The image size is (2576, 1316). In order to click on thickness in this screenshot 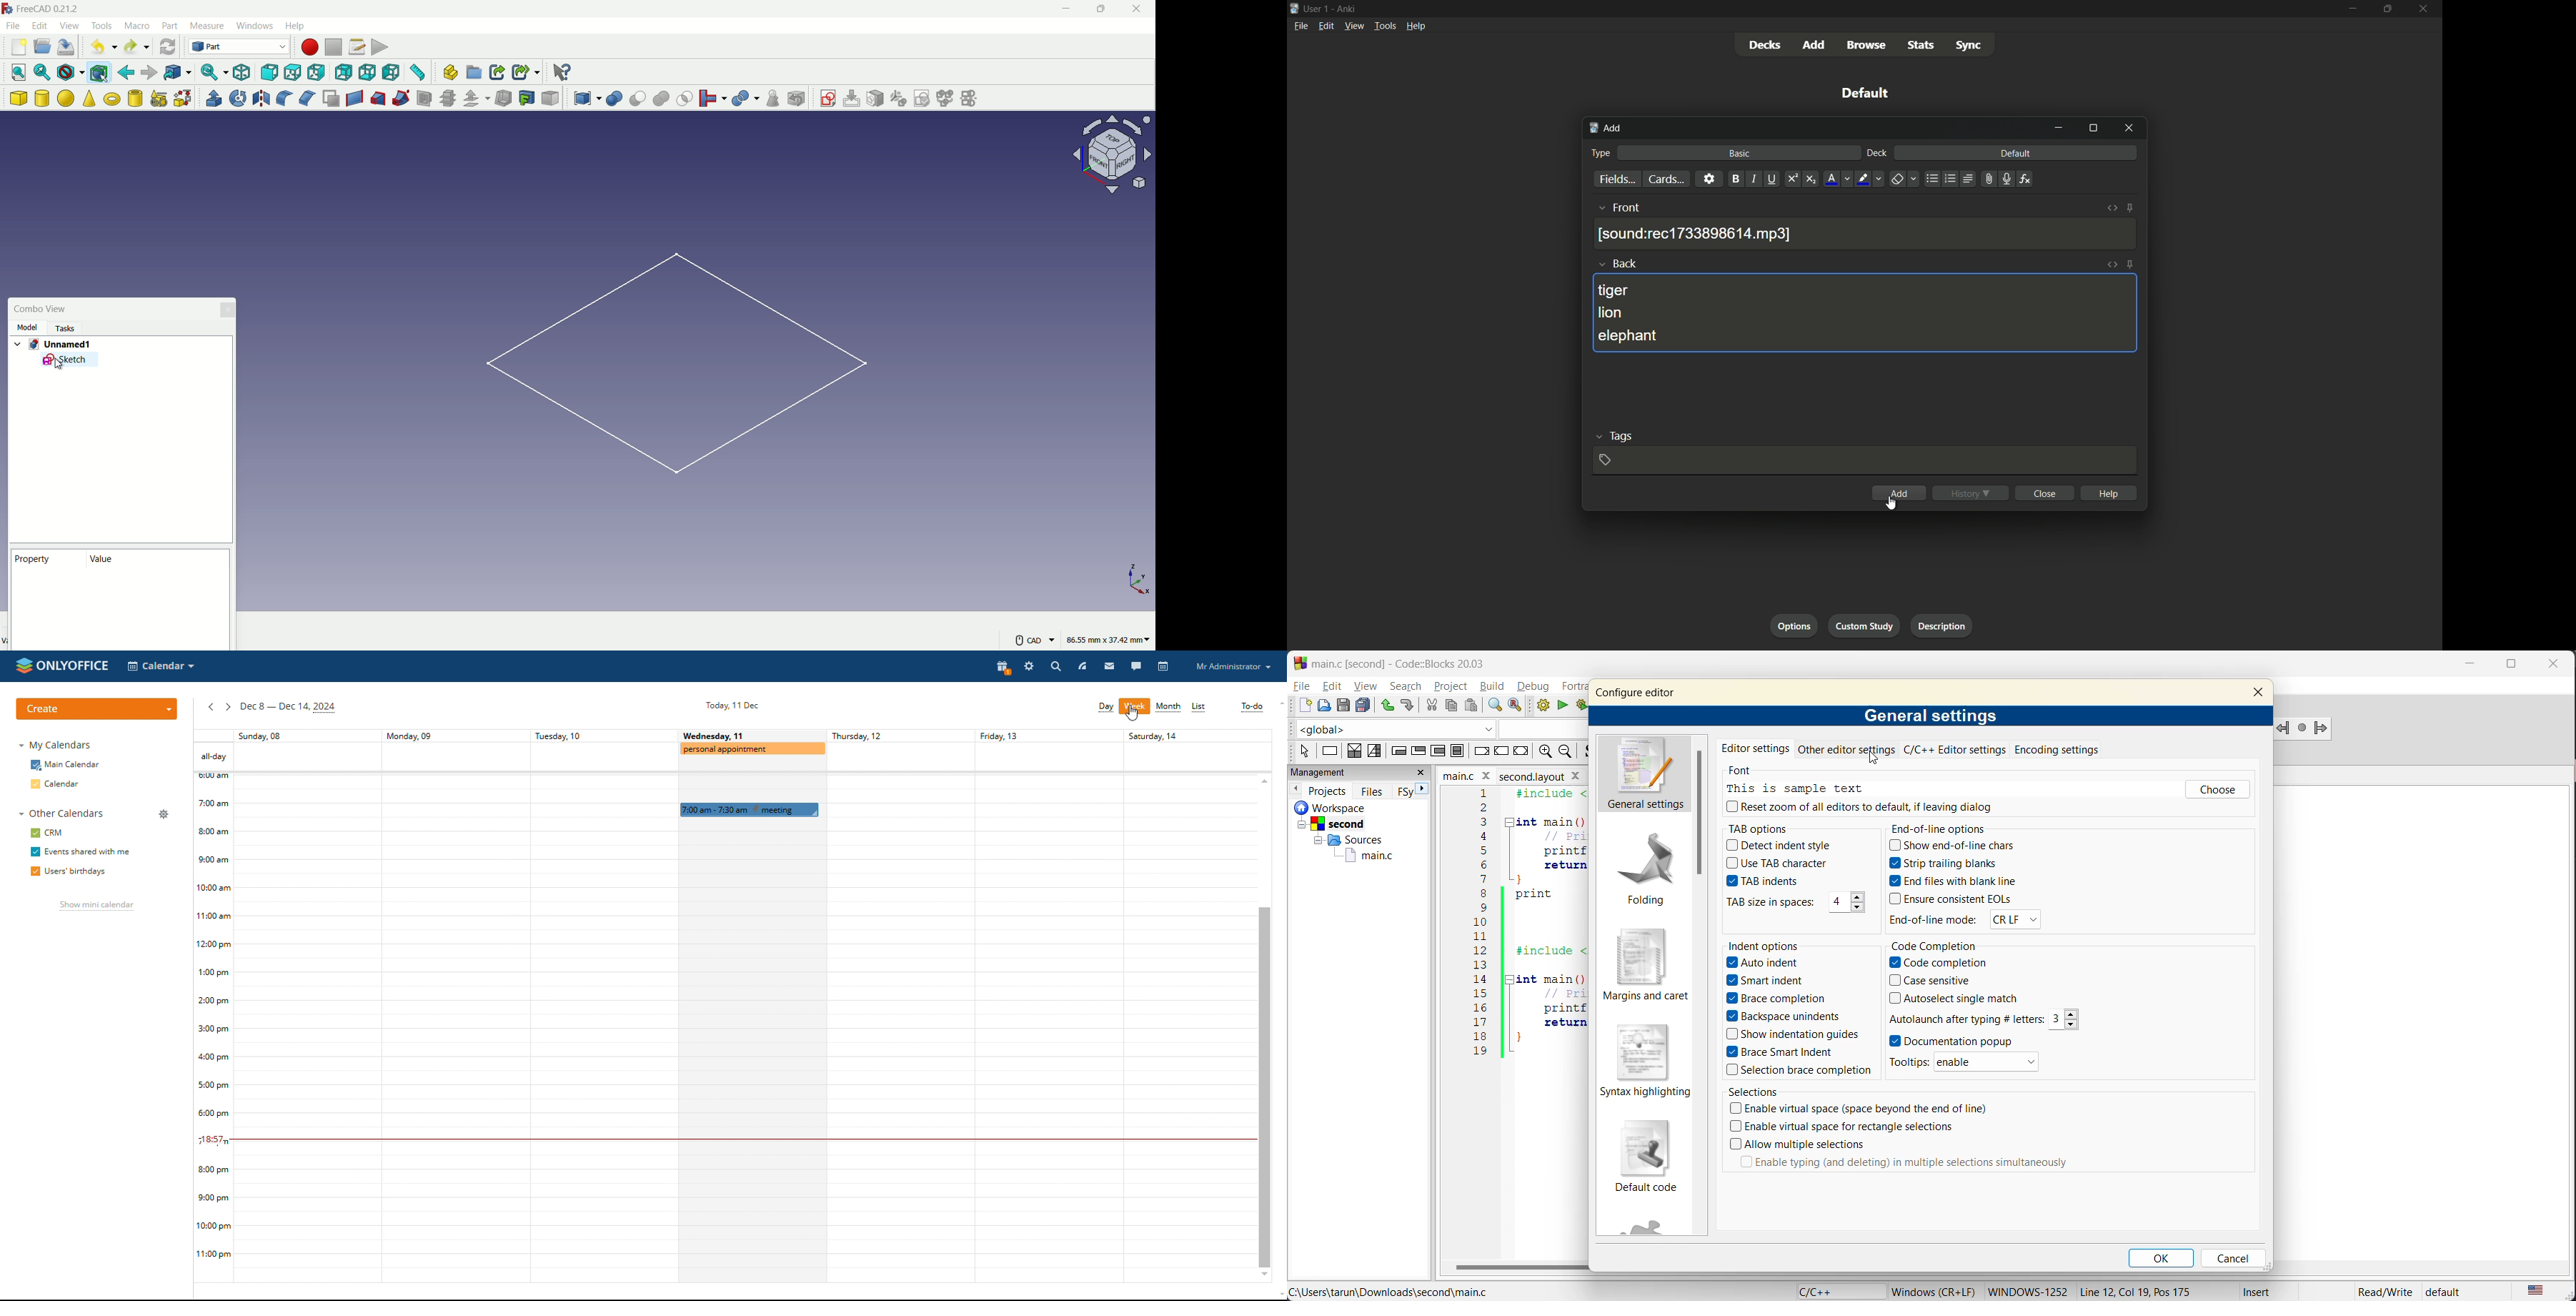, I will do `click(505, 99)`.